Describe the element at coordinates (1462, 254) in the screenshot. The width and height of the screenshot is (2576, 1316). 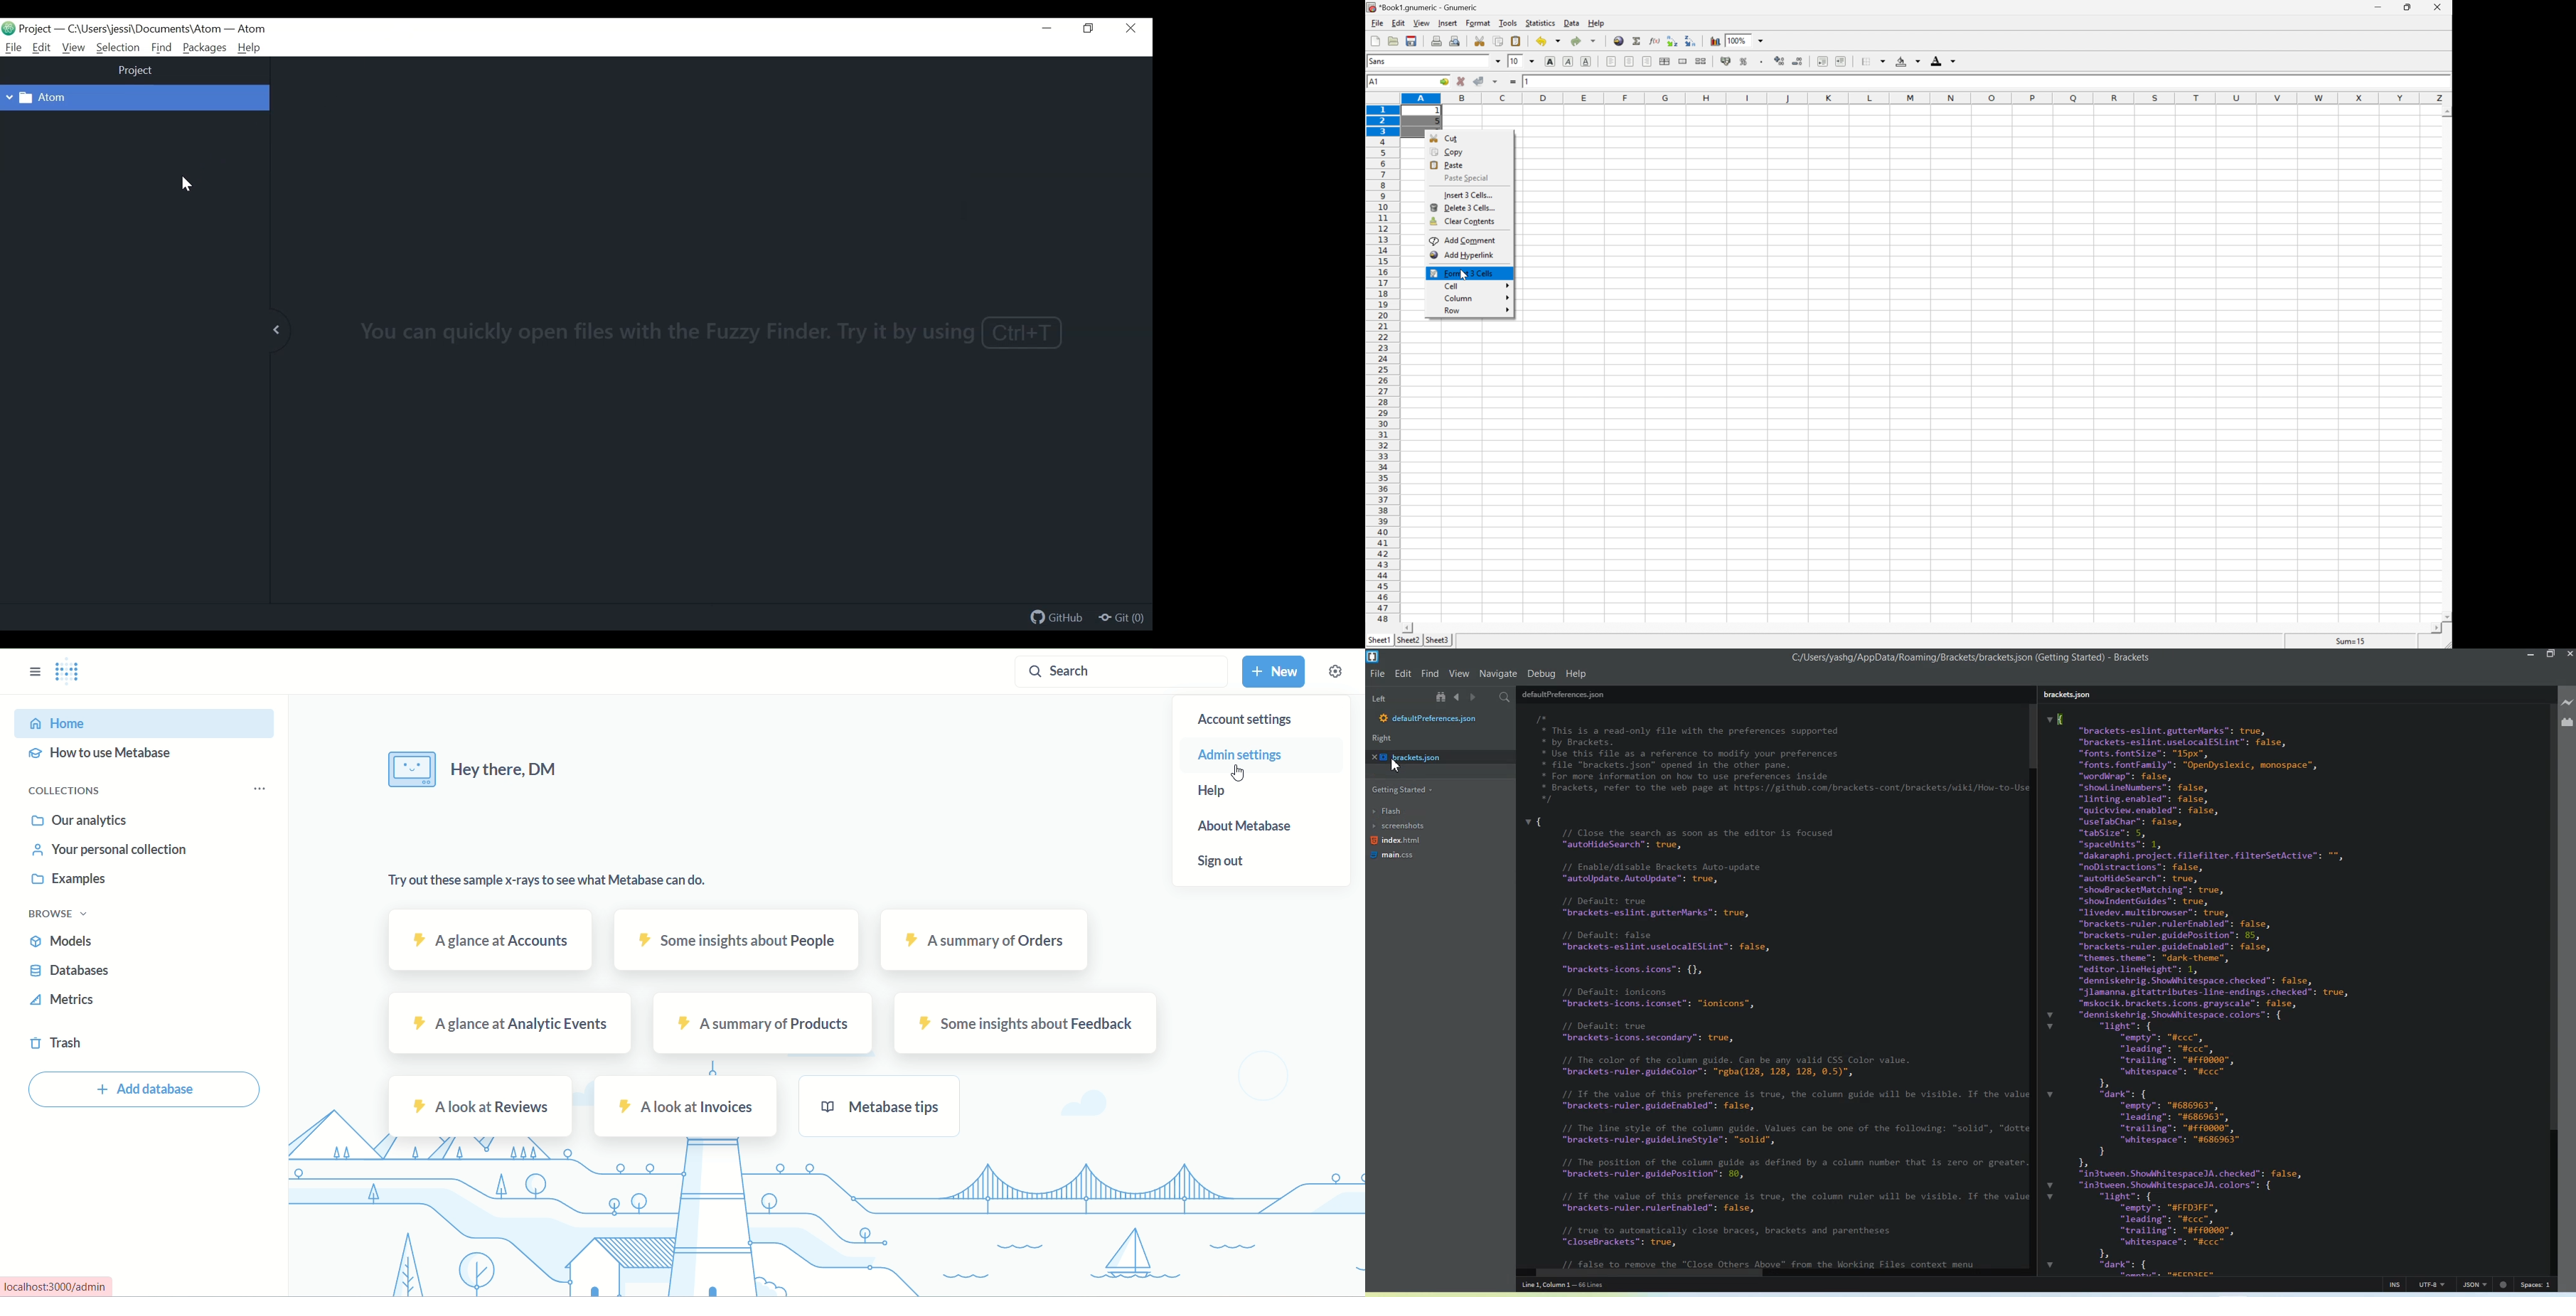
I see `add hyperlink` at that location.